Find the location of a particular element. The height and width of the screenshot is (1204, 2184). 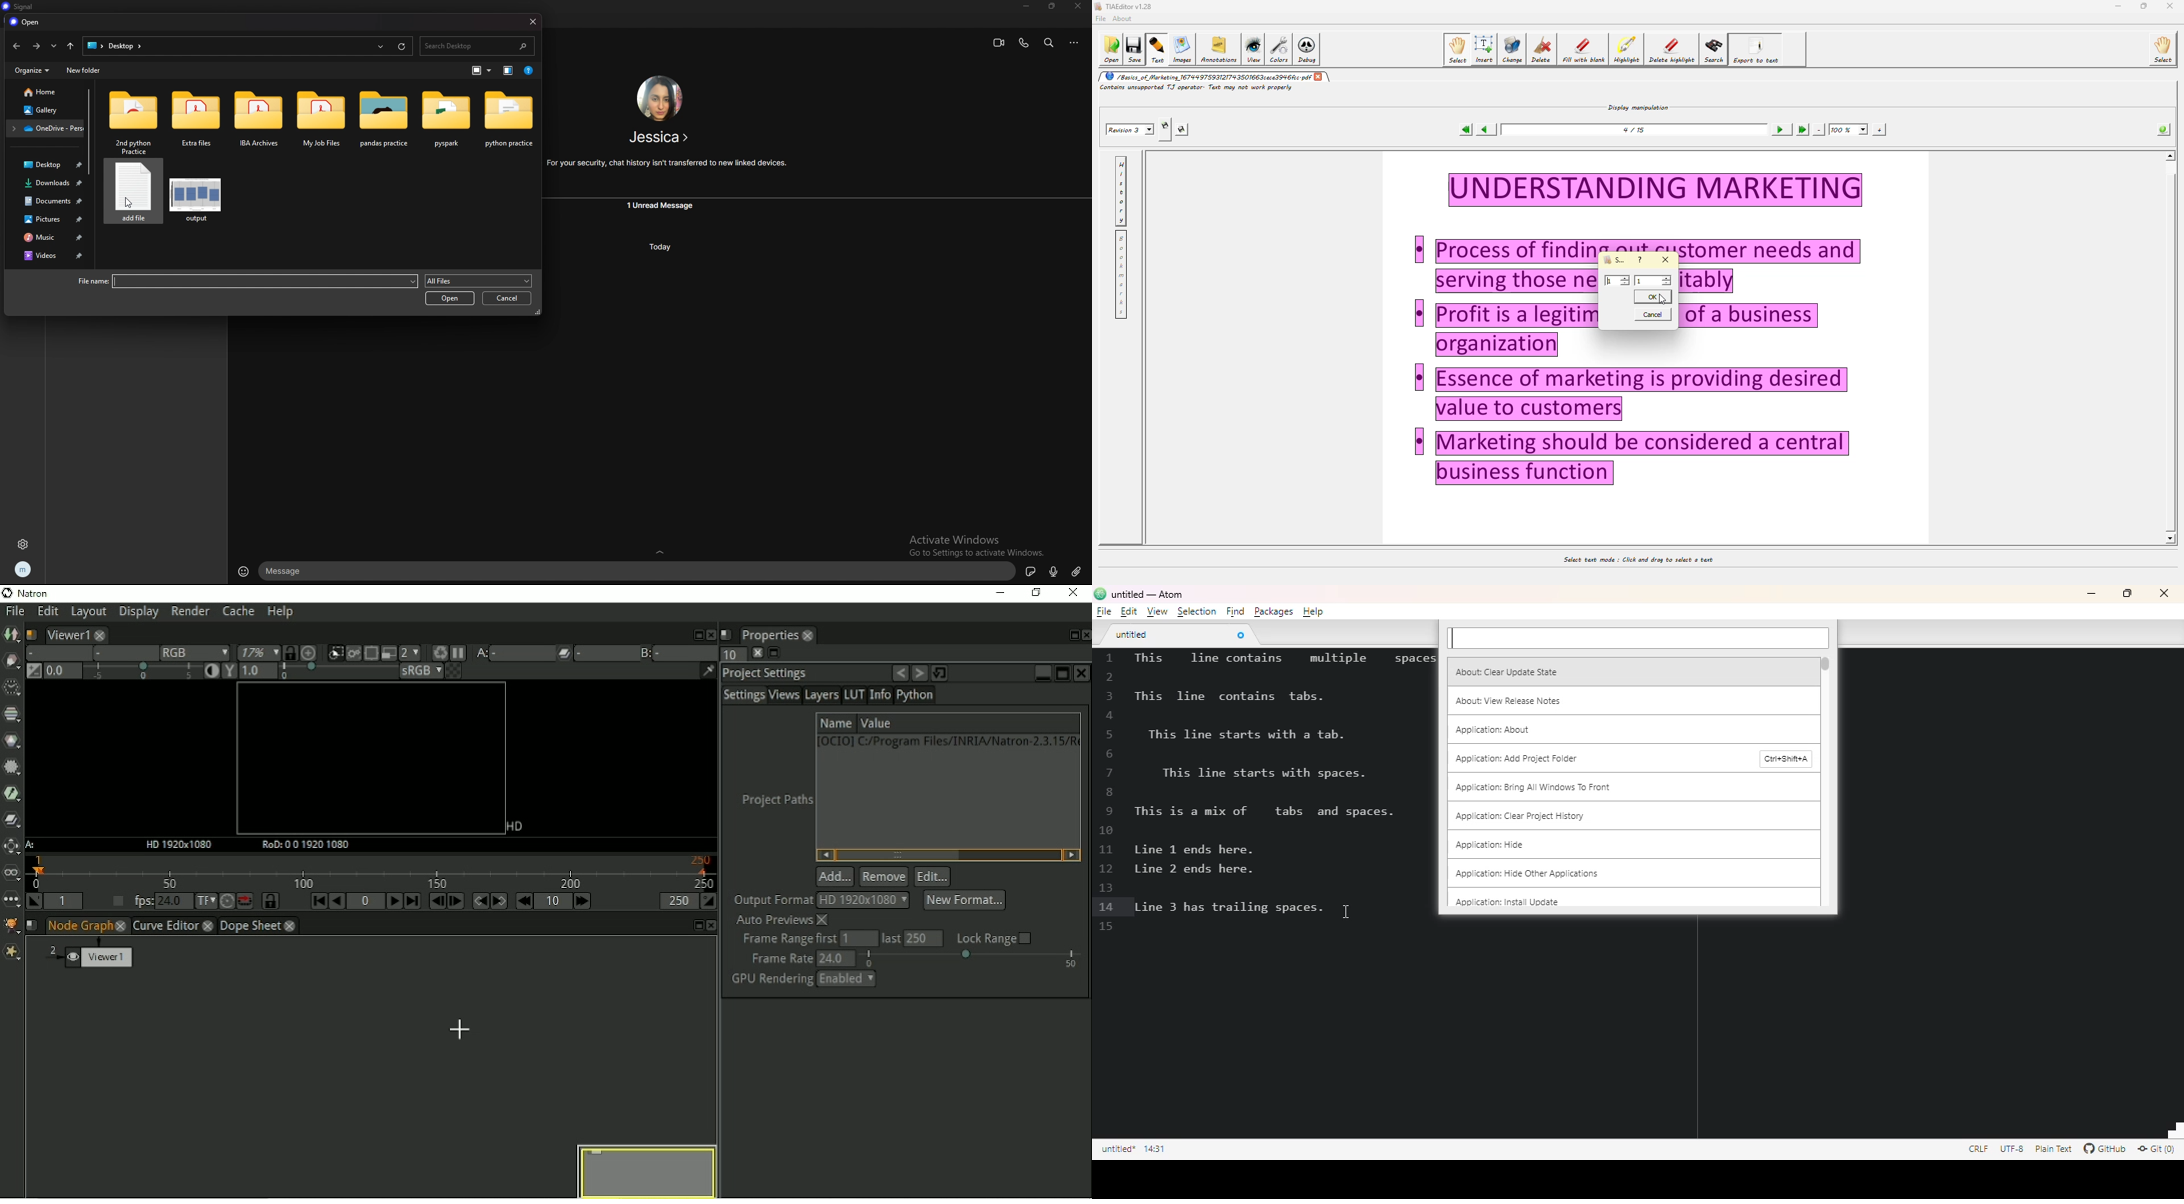

downloads is located at coordinates (49, 185).